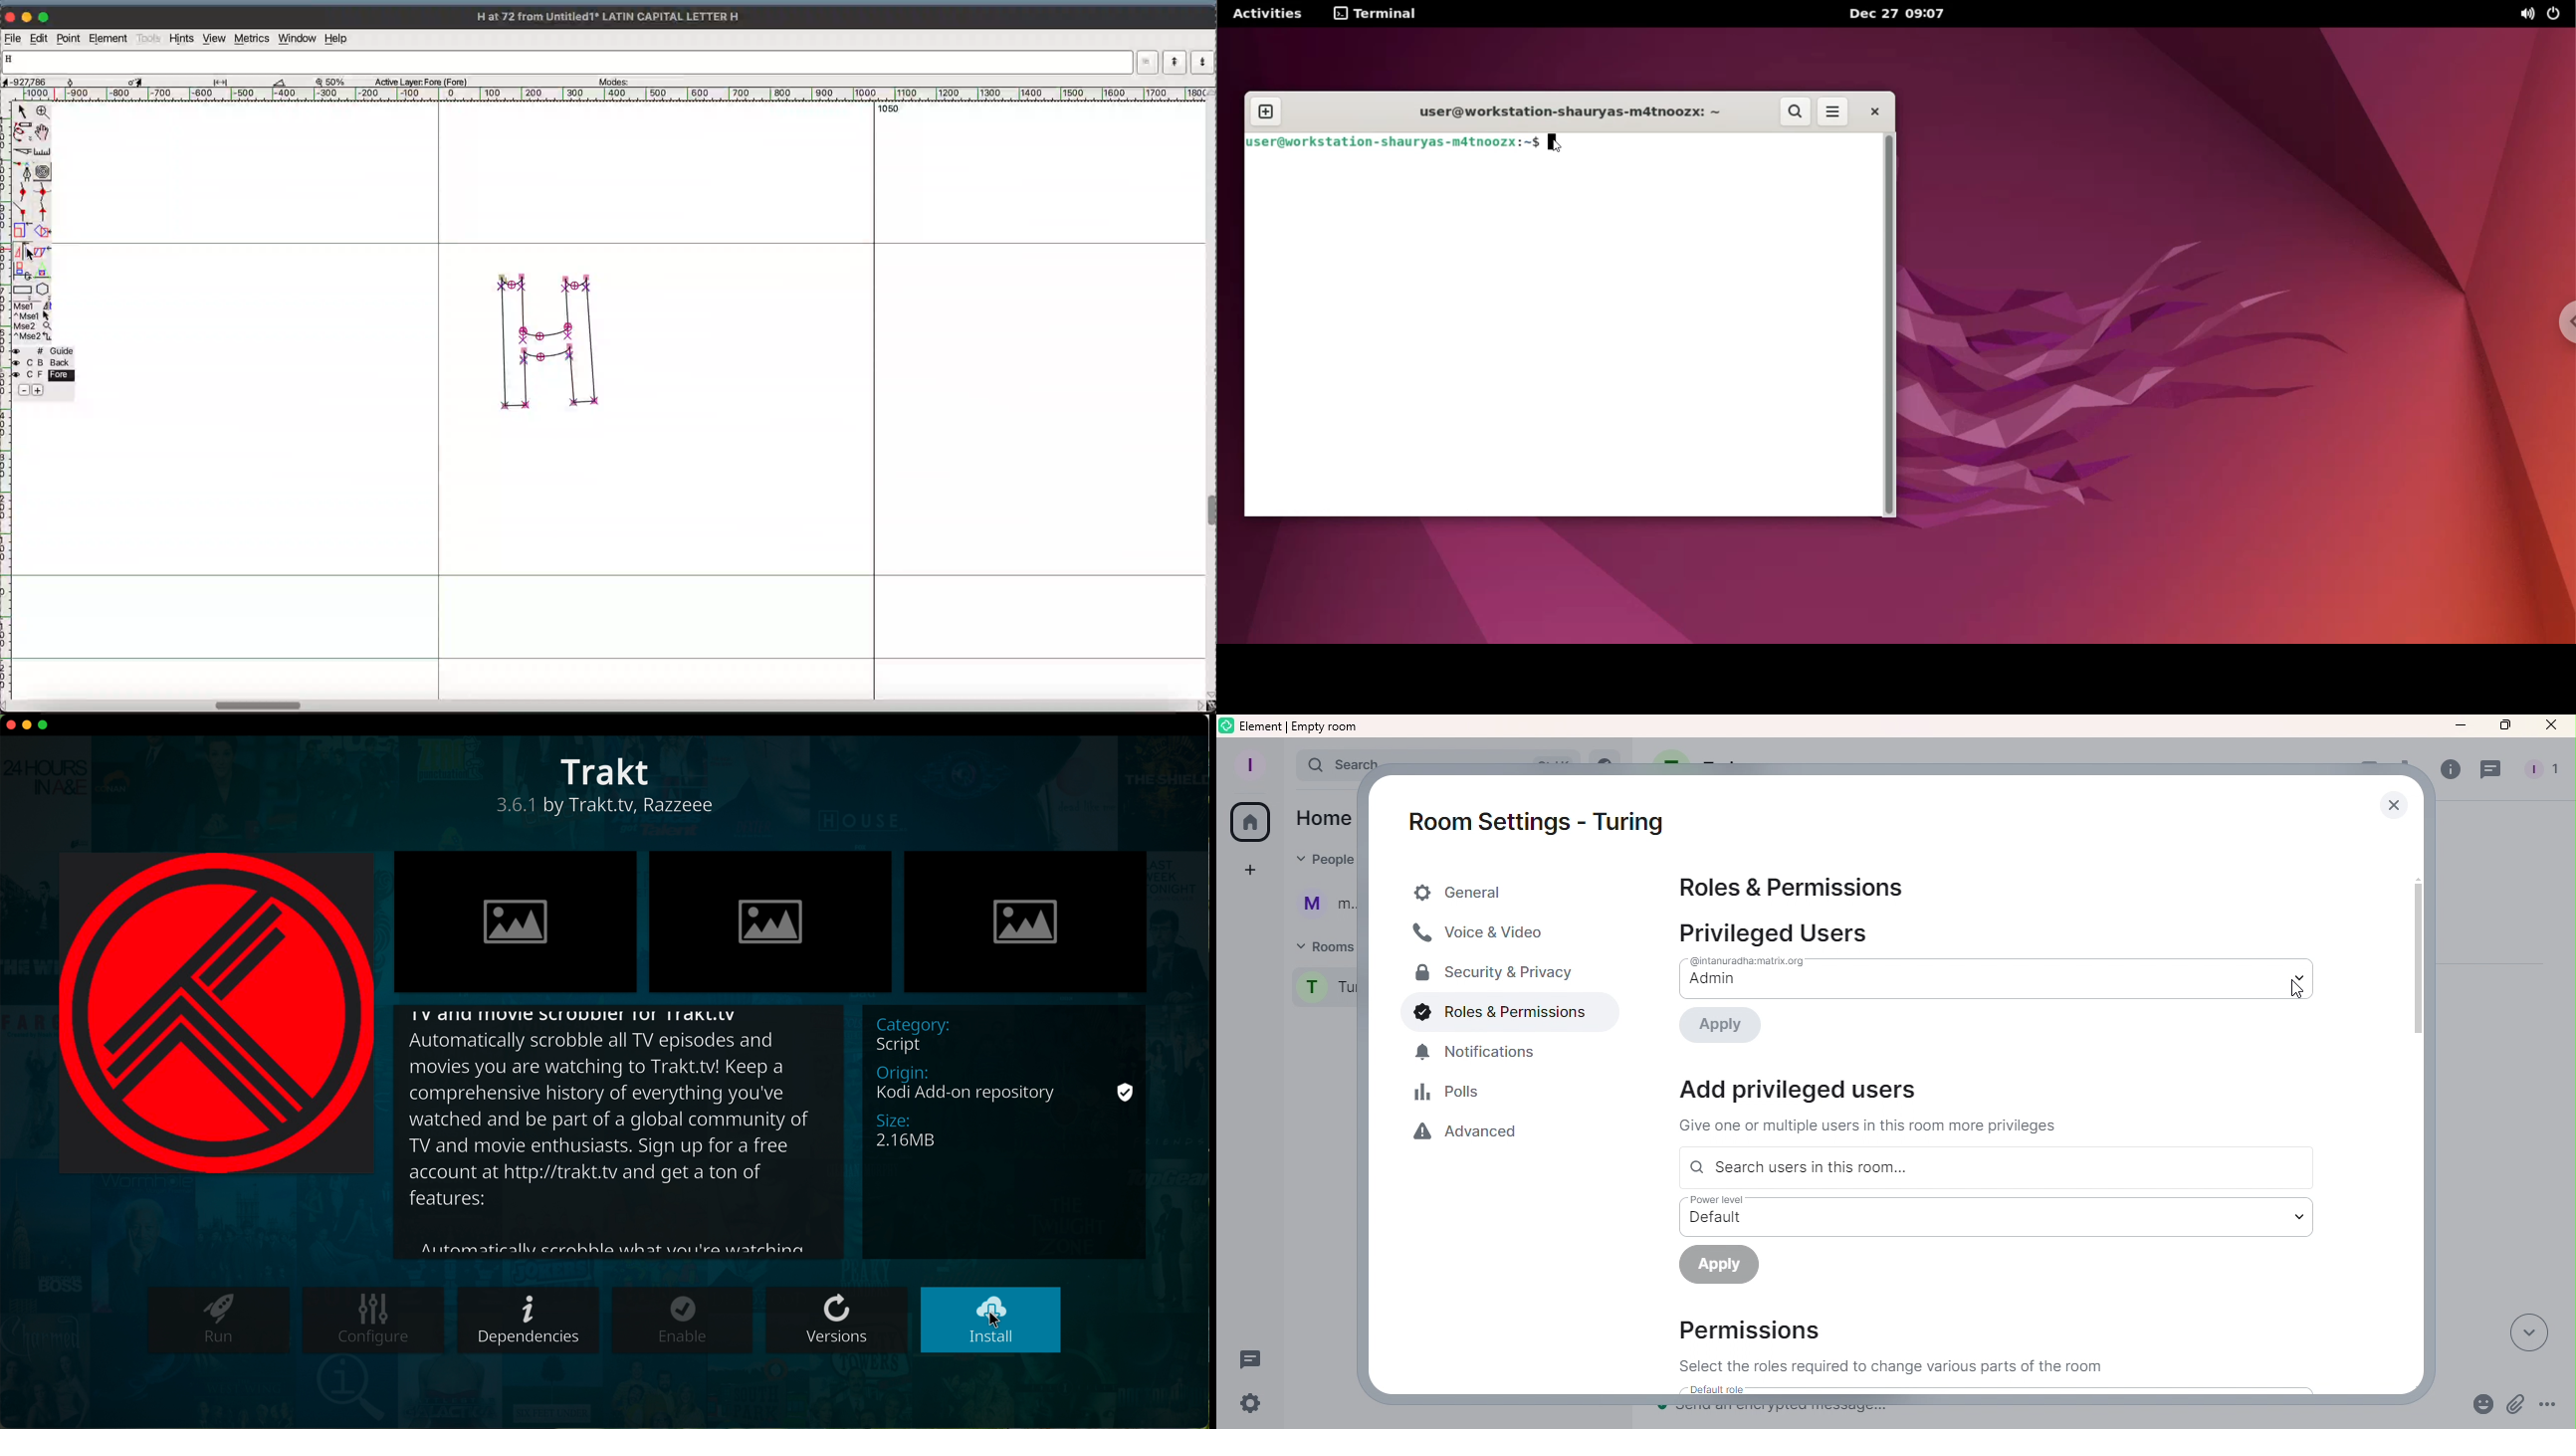 Image resolution: width=2576 pixels, height=1456 pixels. I want to click on Security & Privacy, so click(1496, 973).